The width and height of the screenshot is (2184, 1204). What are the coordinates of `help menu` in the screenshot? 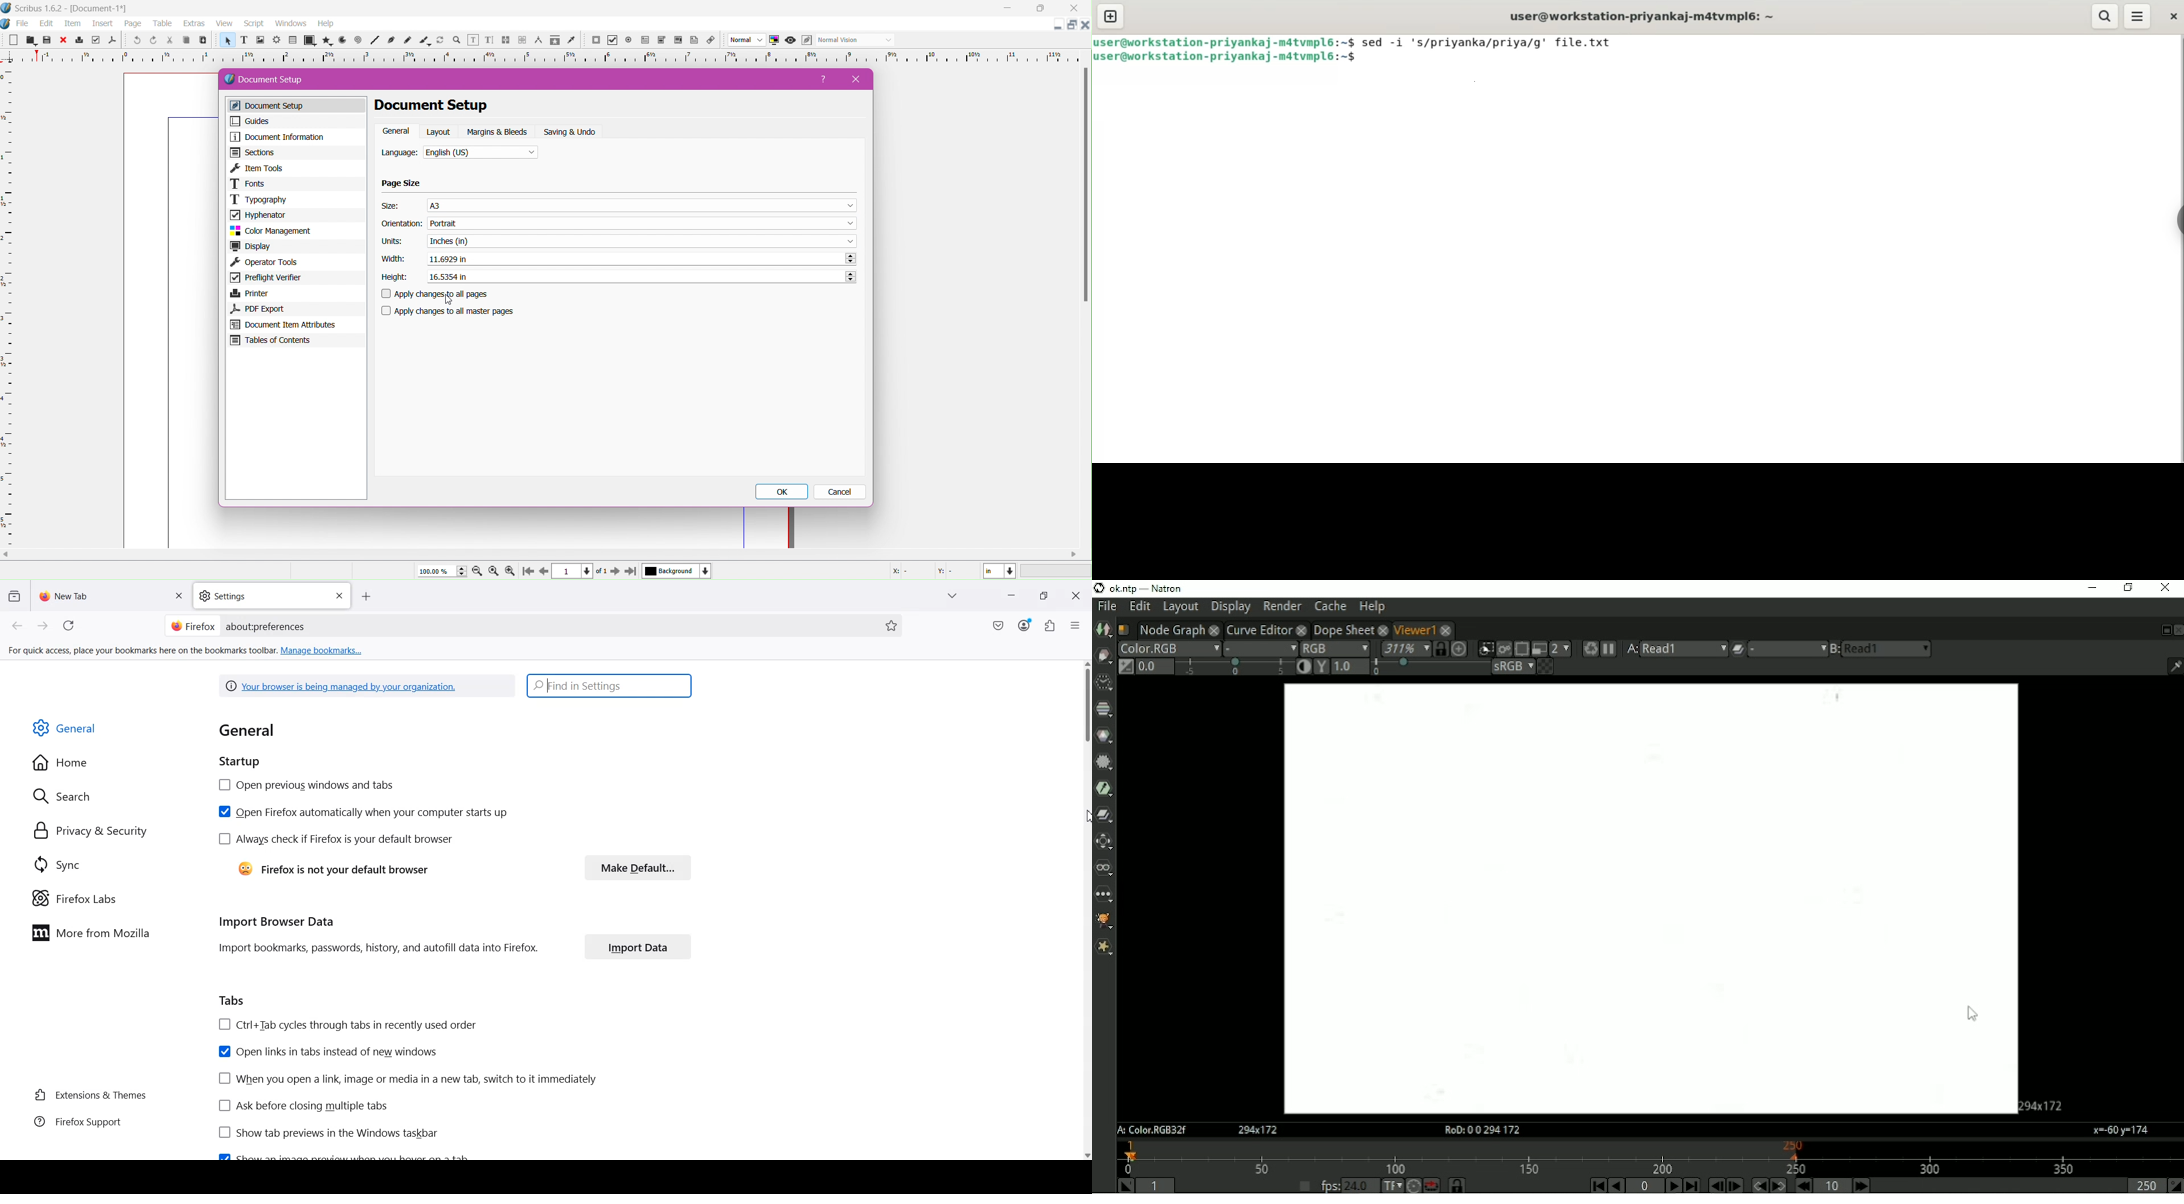 It's located at (326, 24).